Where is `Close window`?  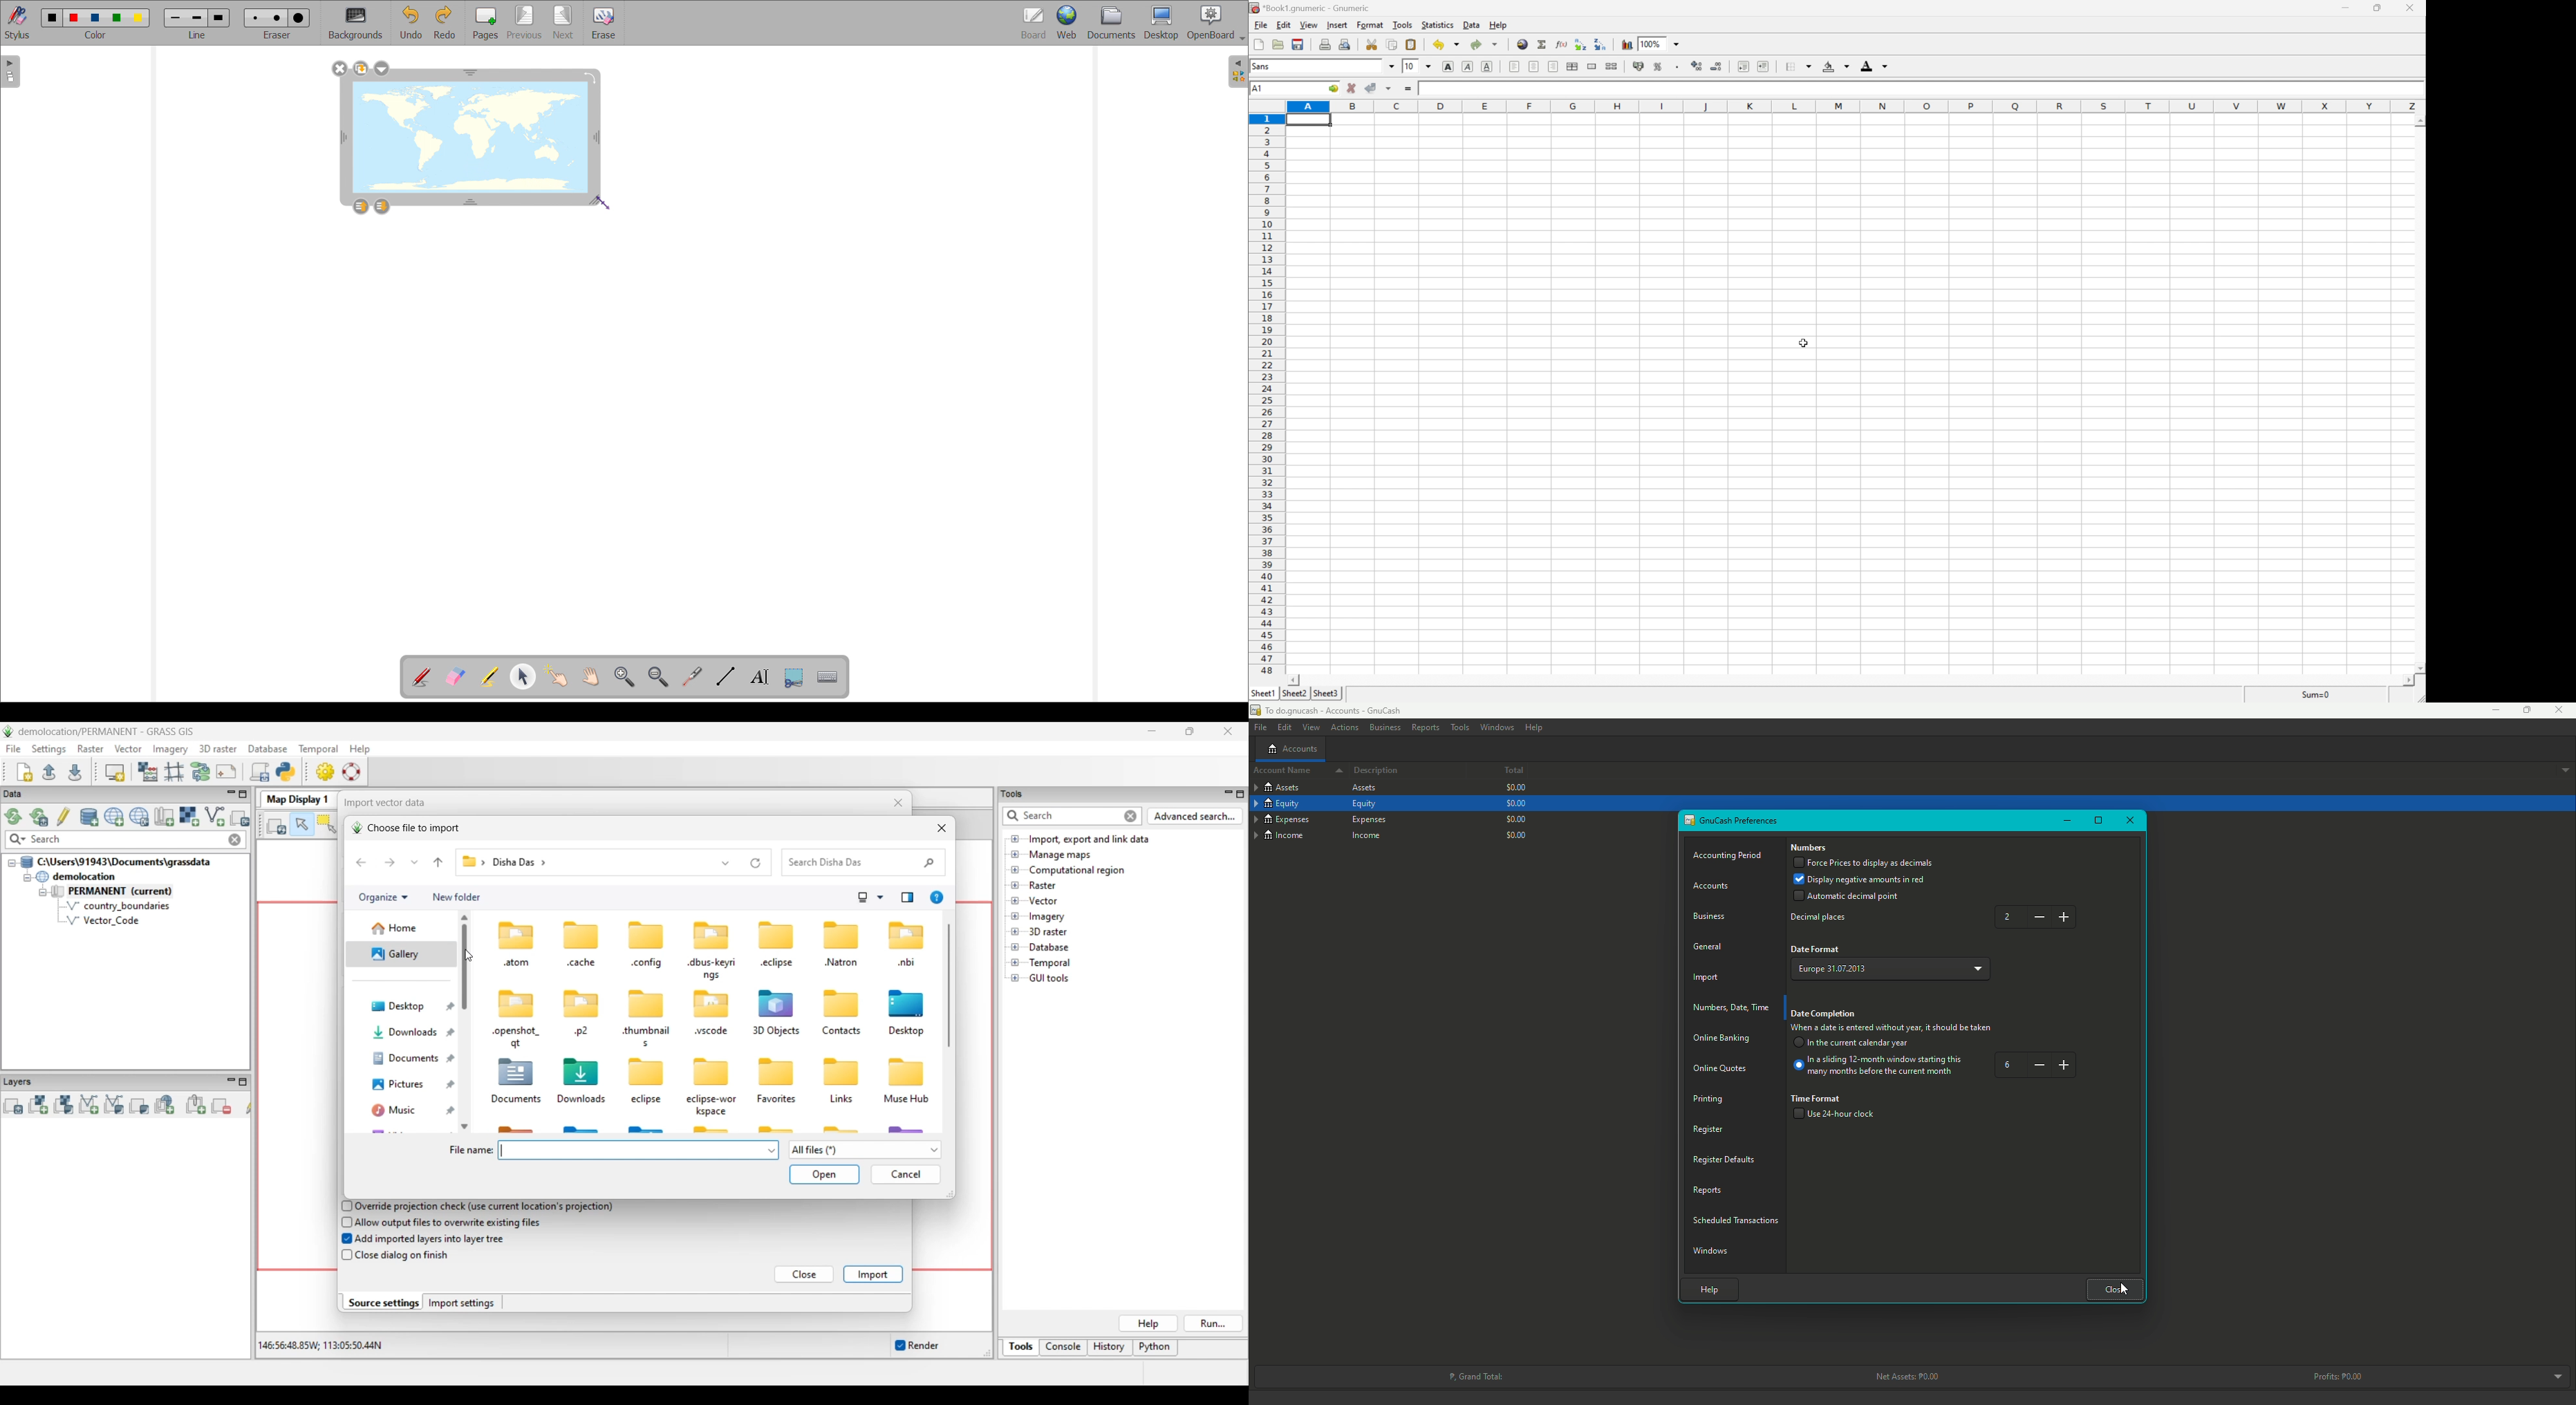 Close window is located at coordinates (942, 828).